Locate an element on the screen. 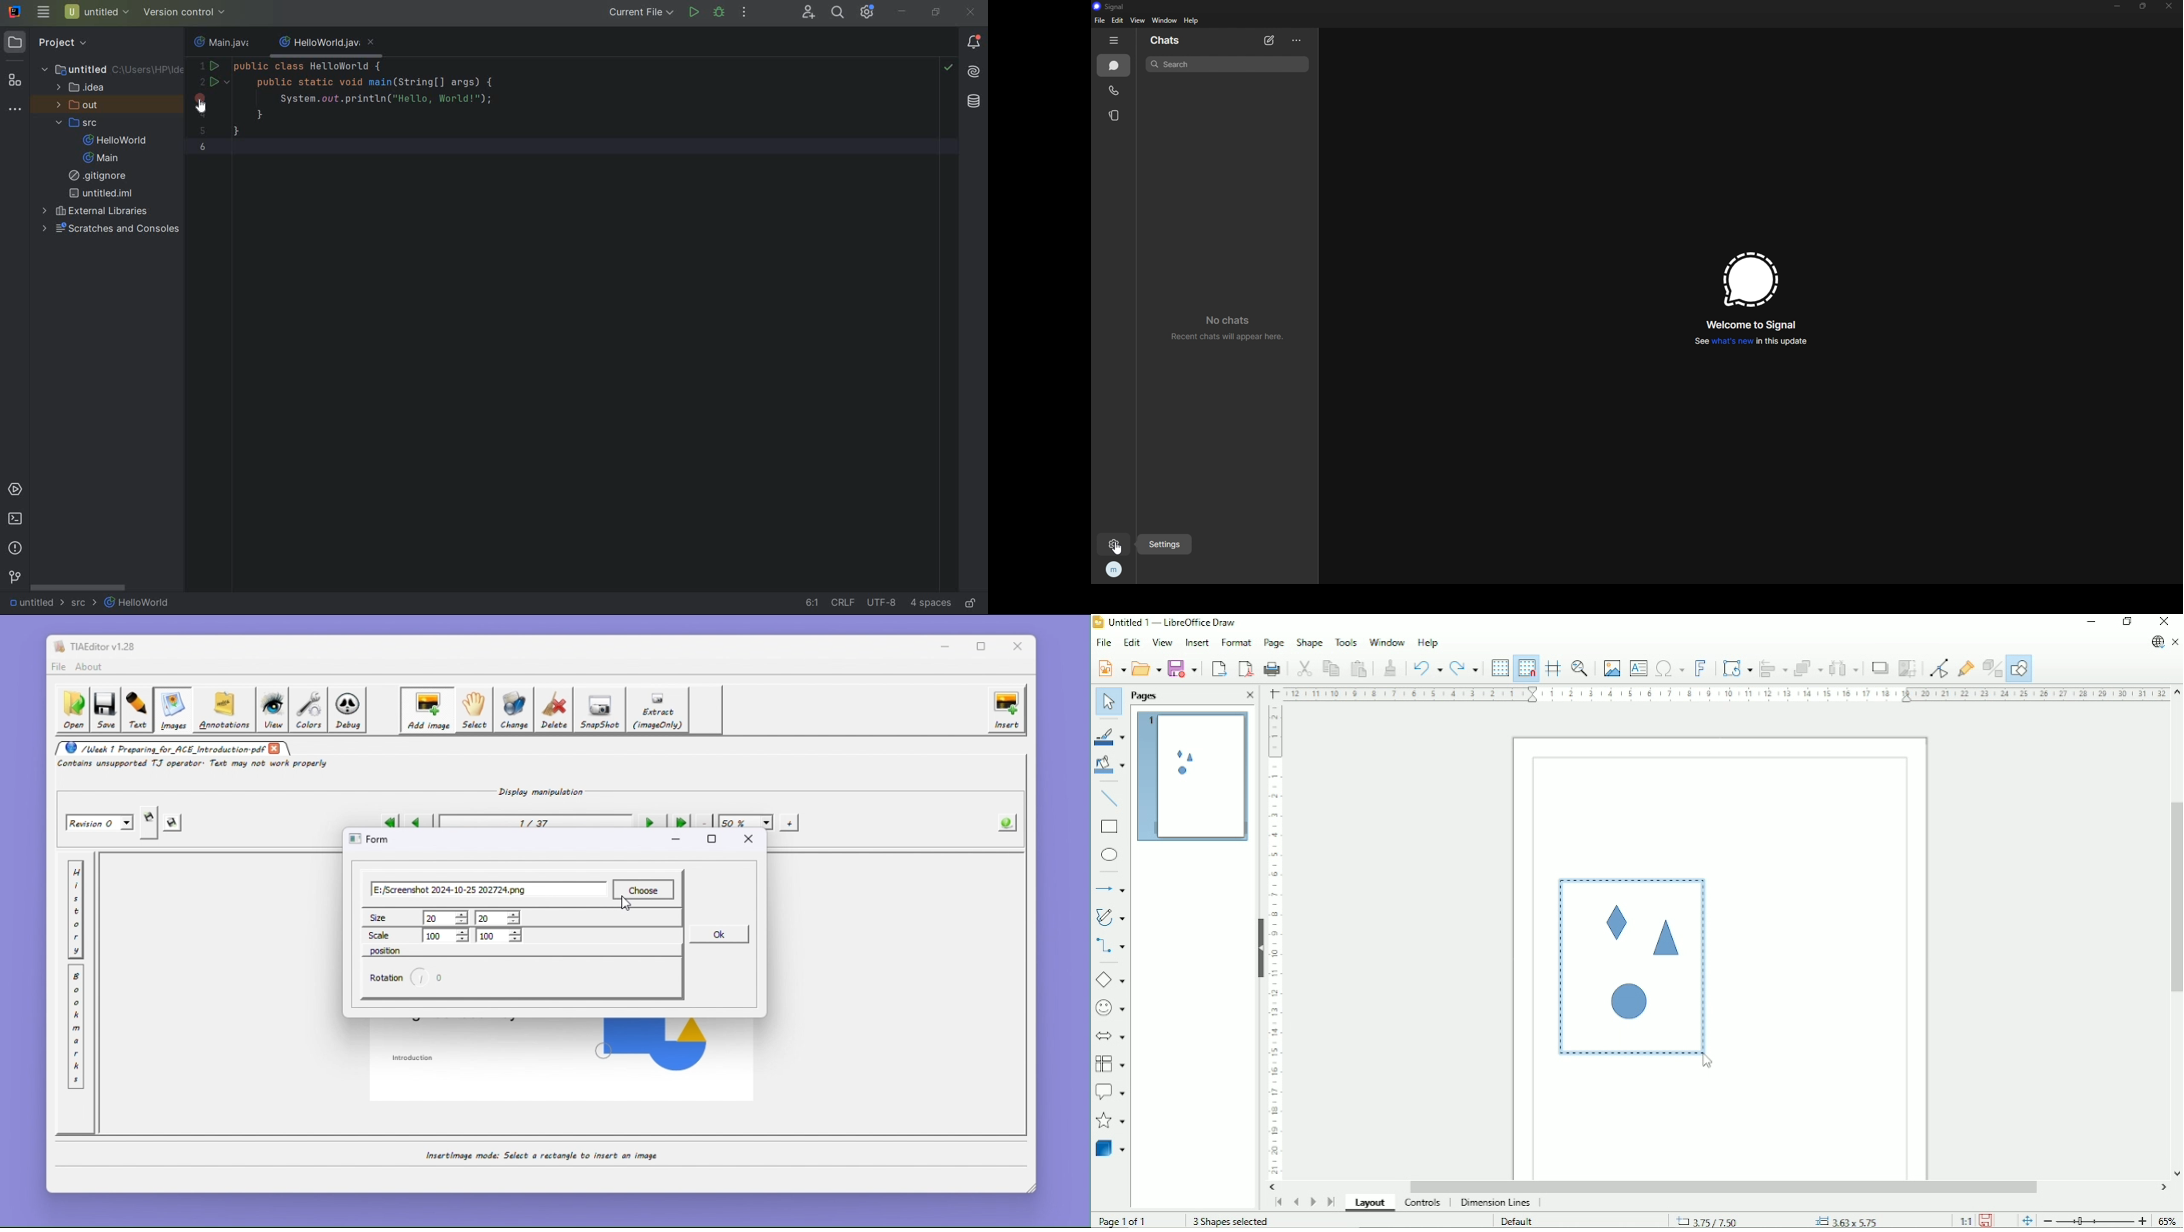 The height and width of the screenshot is (1232, 2184). Scroll to previous page is located at coordinates (1295, 1203).